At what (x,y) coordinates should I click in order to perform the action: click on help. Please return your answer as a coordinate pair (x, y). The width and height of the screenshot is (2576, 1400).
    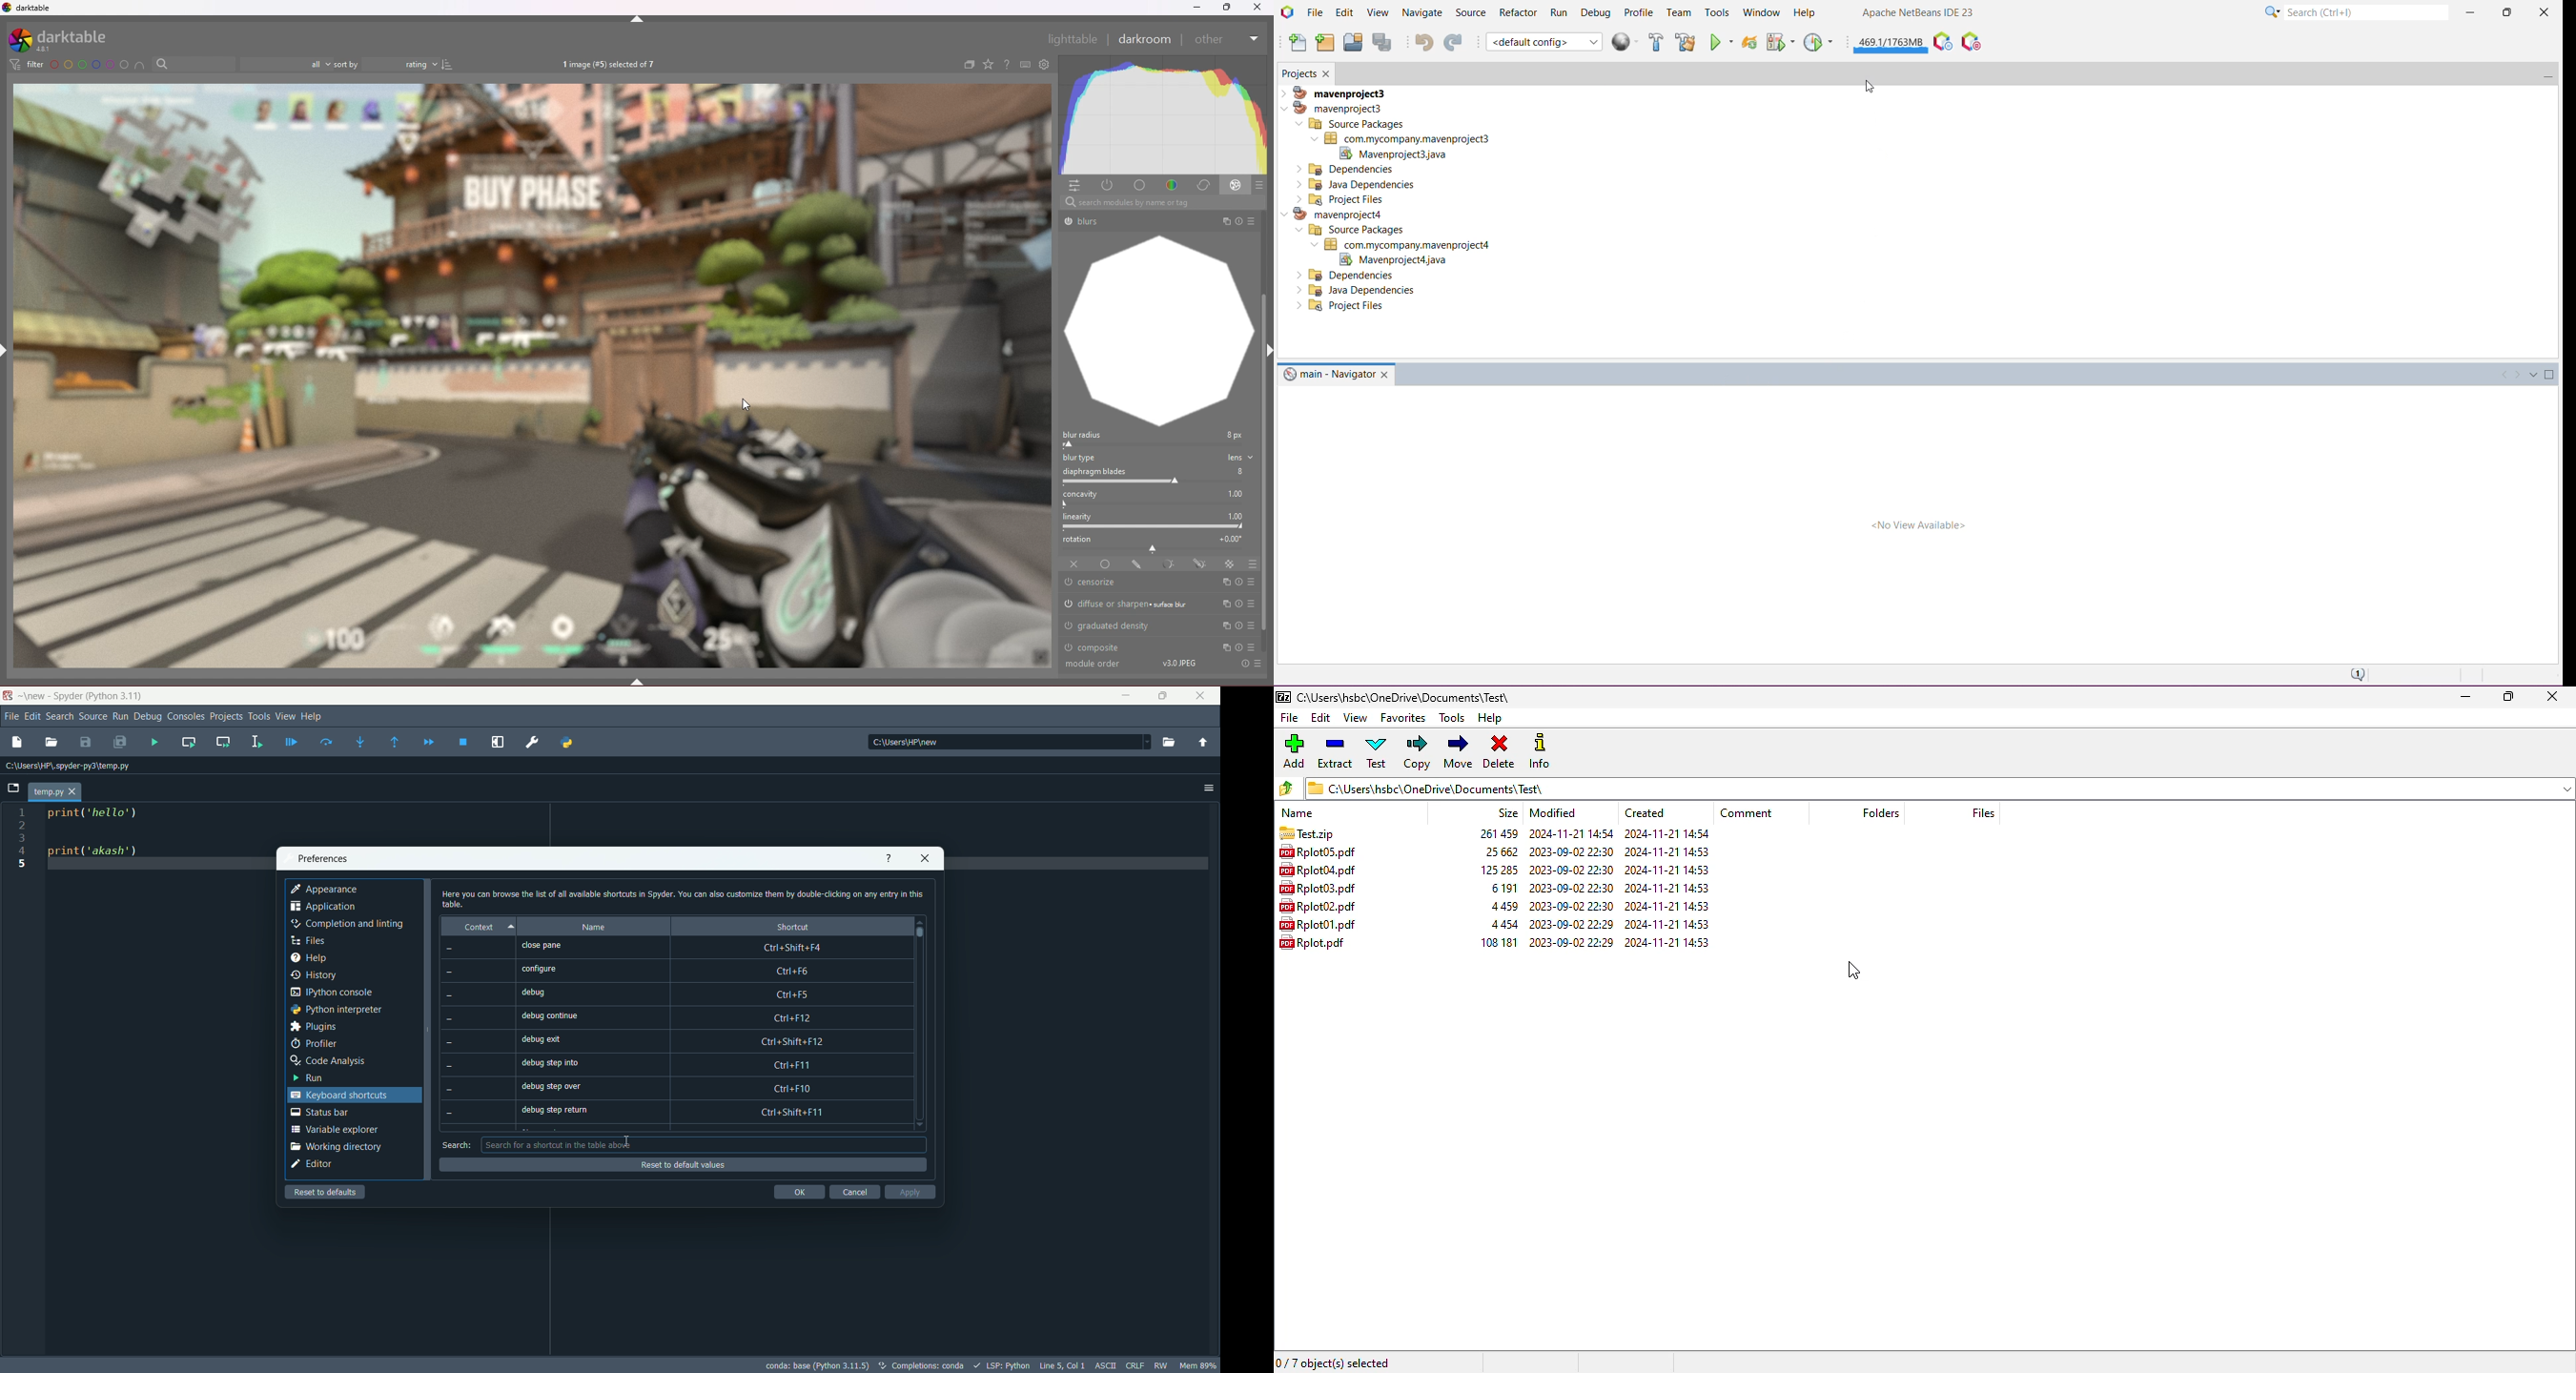
    Looking at the image, I should click on (310, 958).